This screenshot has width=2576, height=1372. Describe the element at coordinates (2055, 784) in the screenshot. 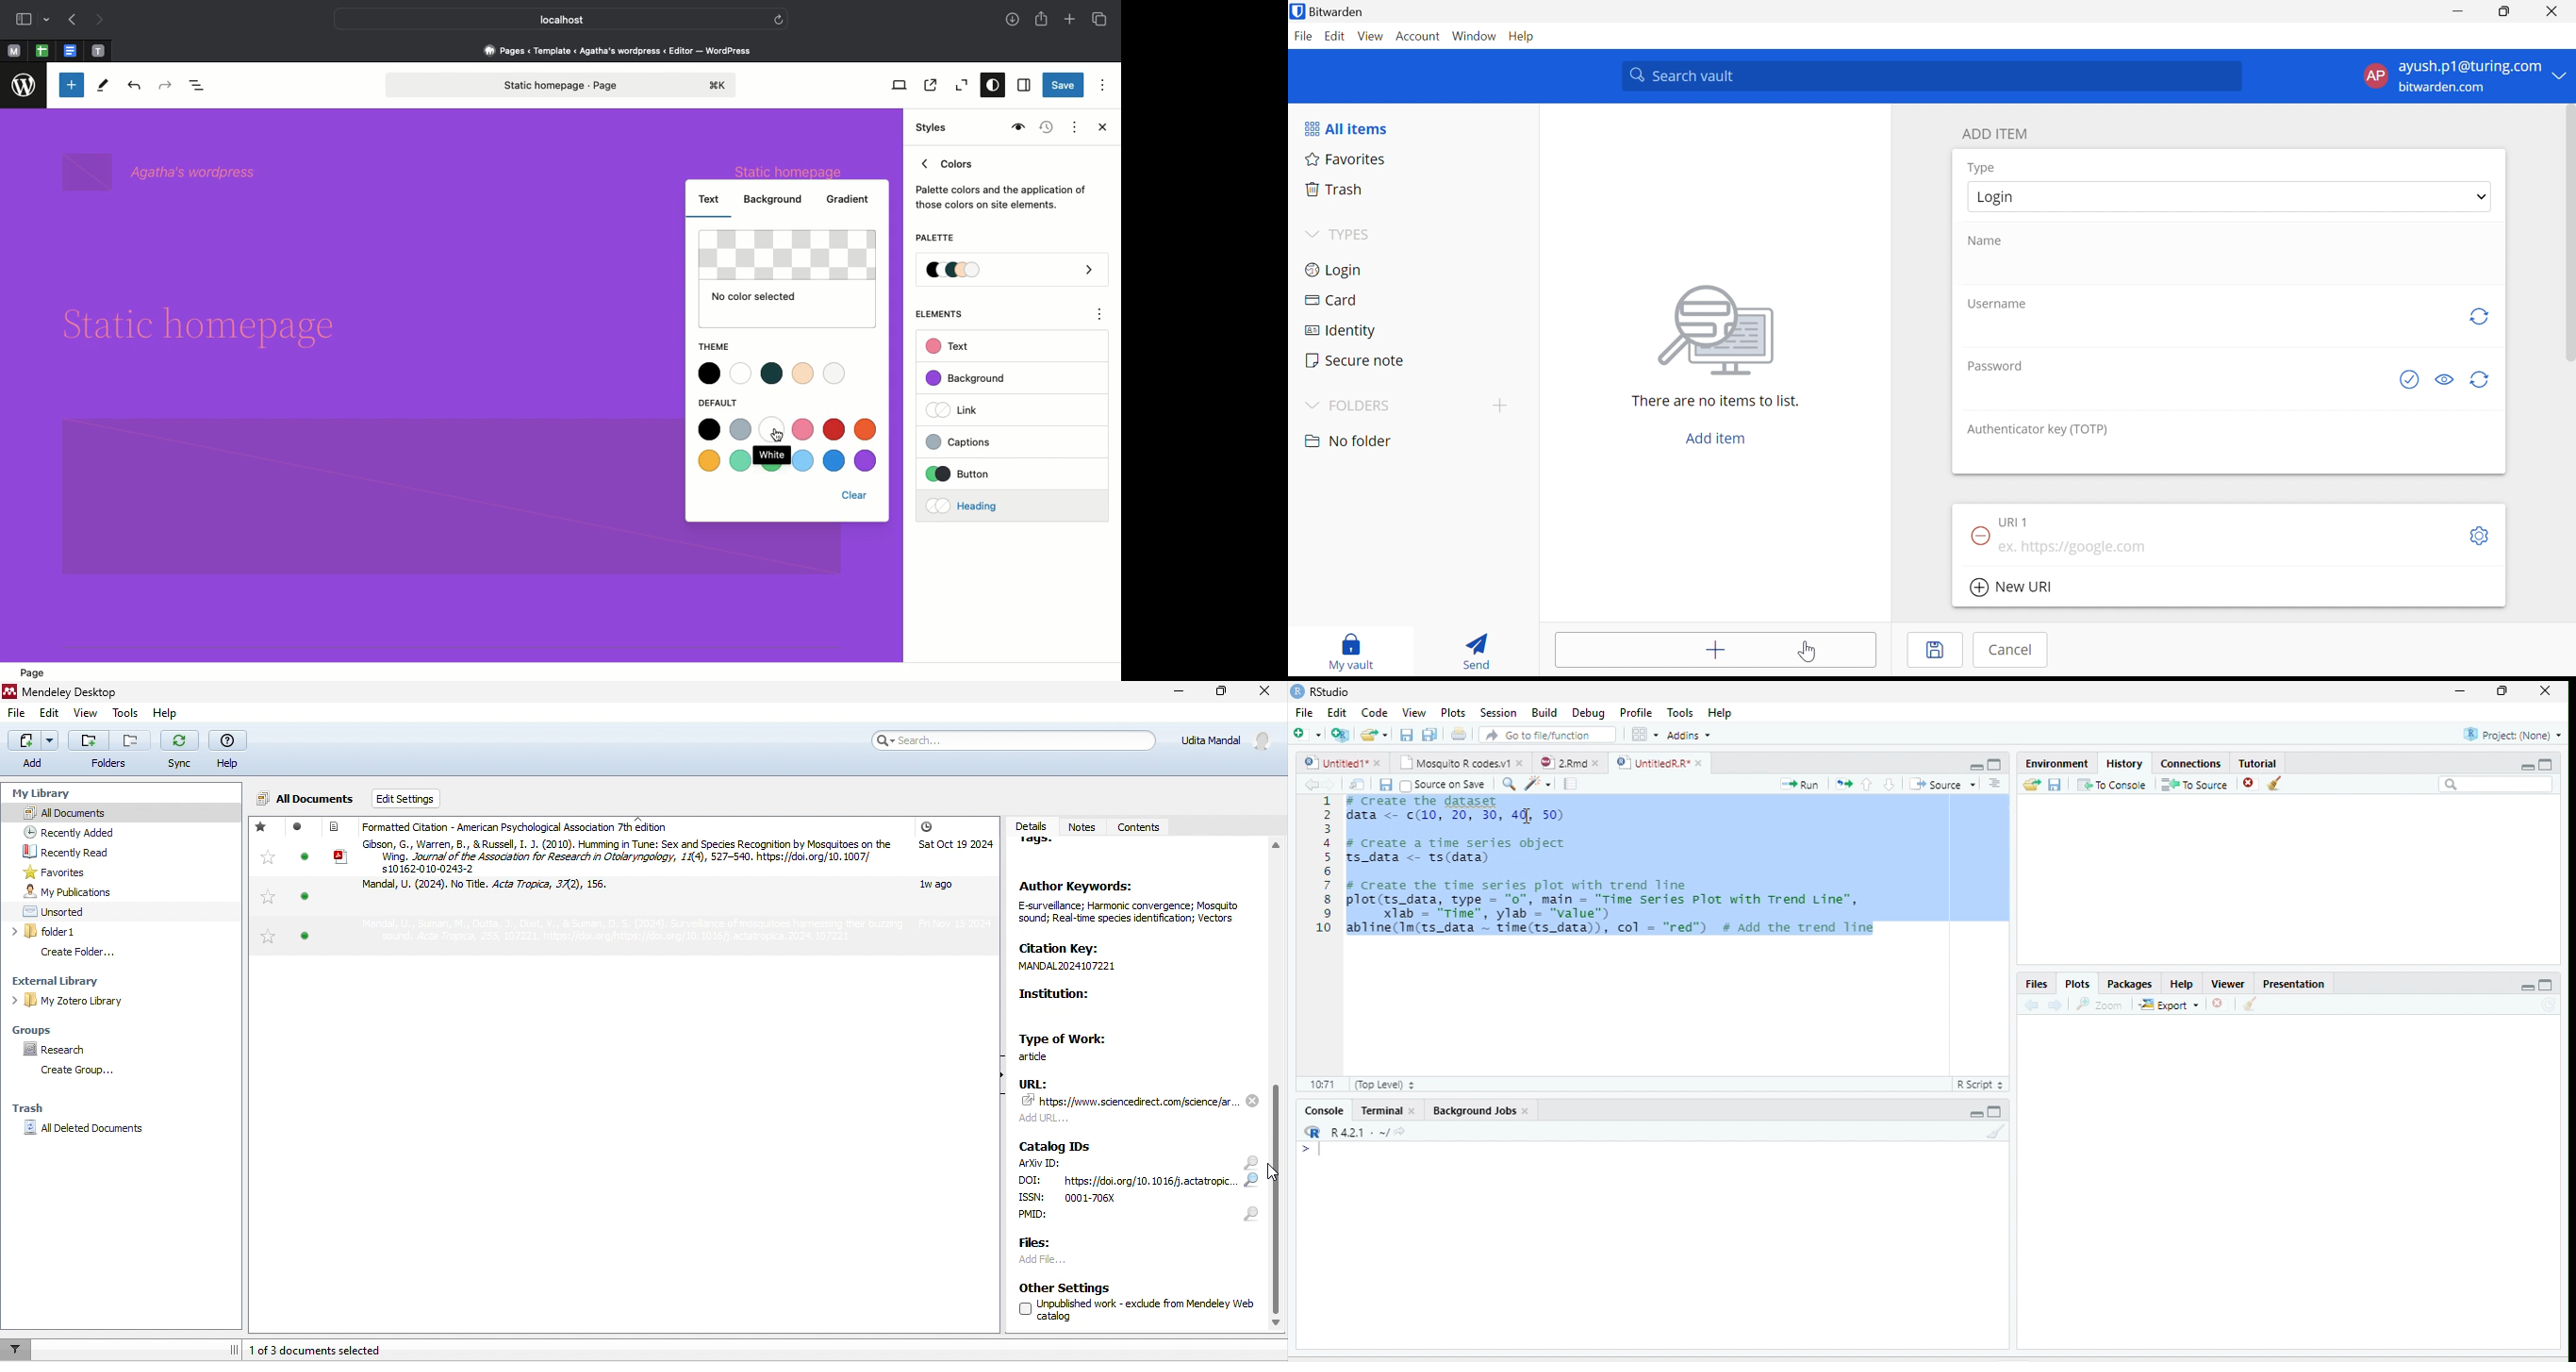

I see `Save history into a file` at that location.